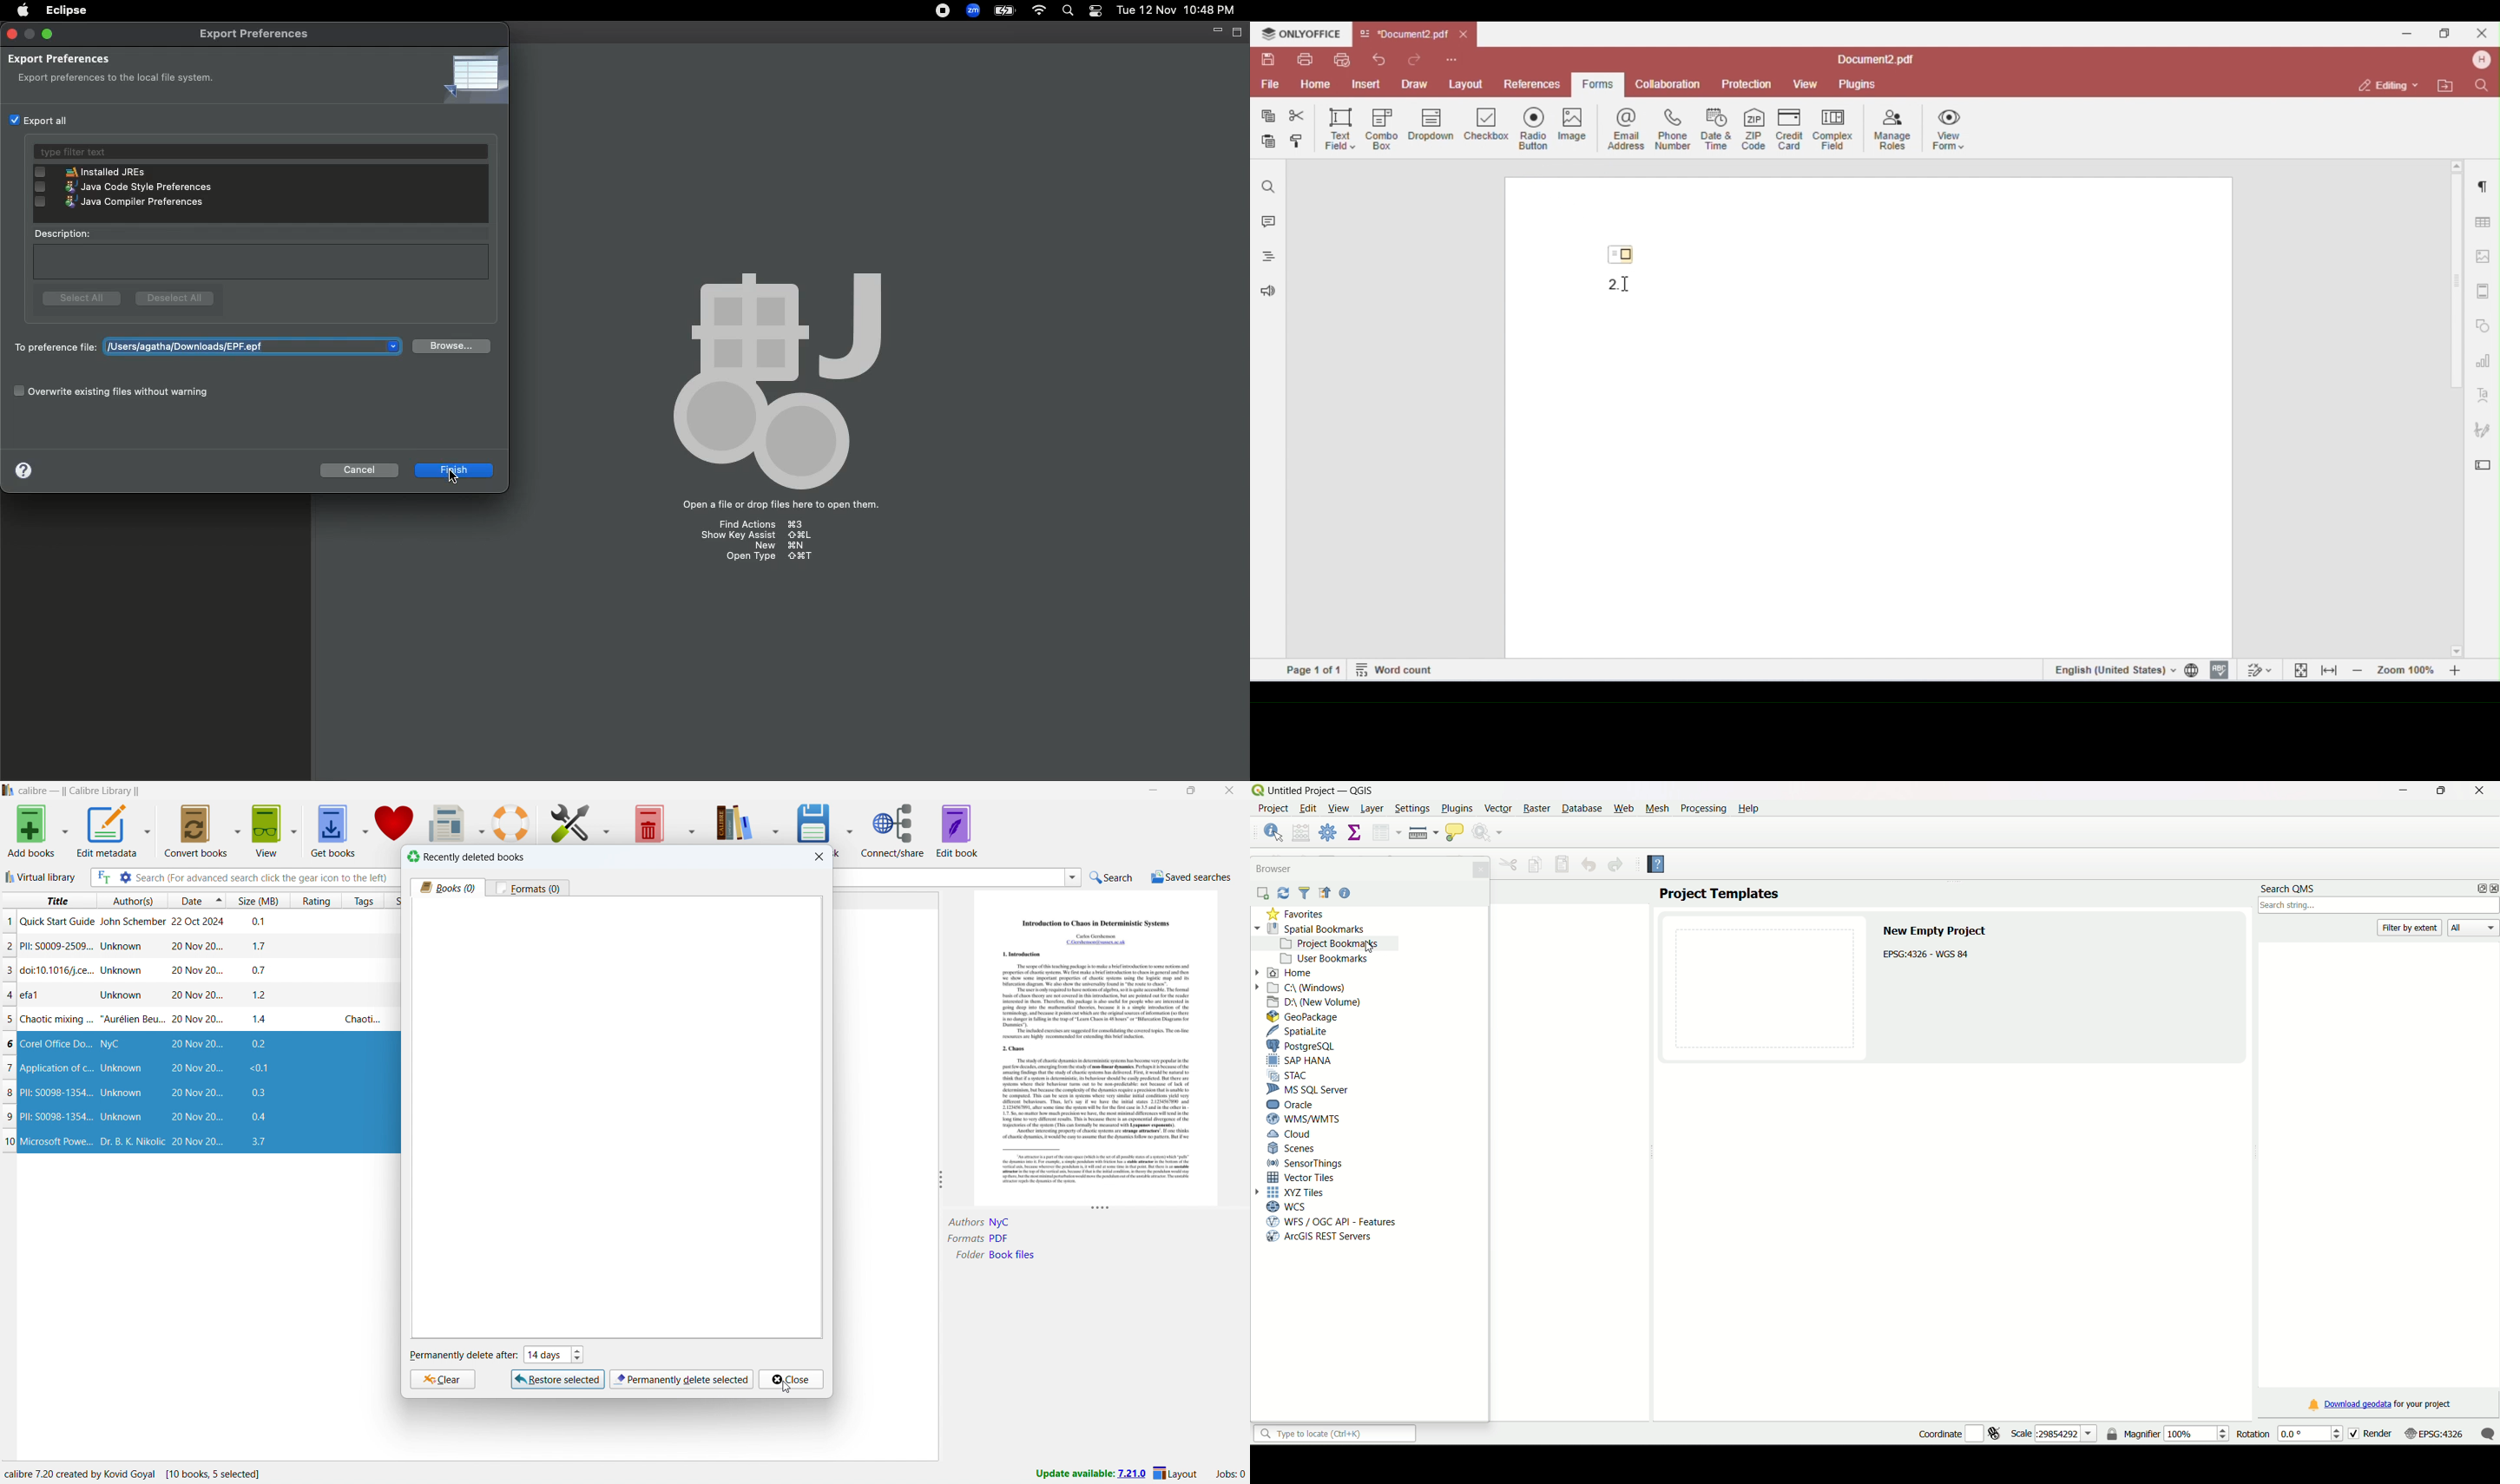  What do you see at coordinates (559, 1379) in the screenshot?
I see `restore selcted` at bounding box center [559, 1379].